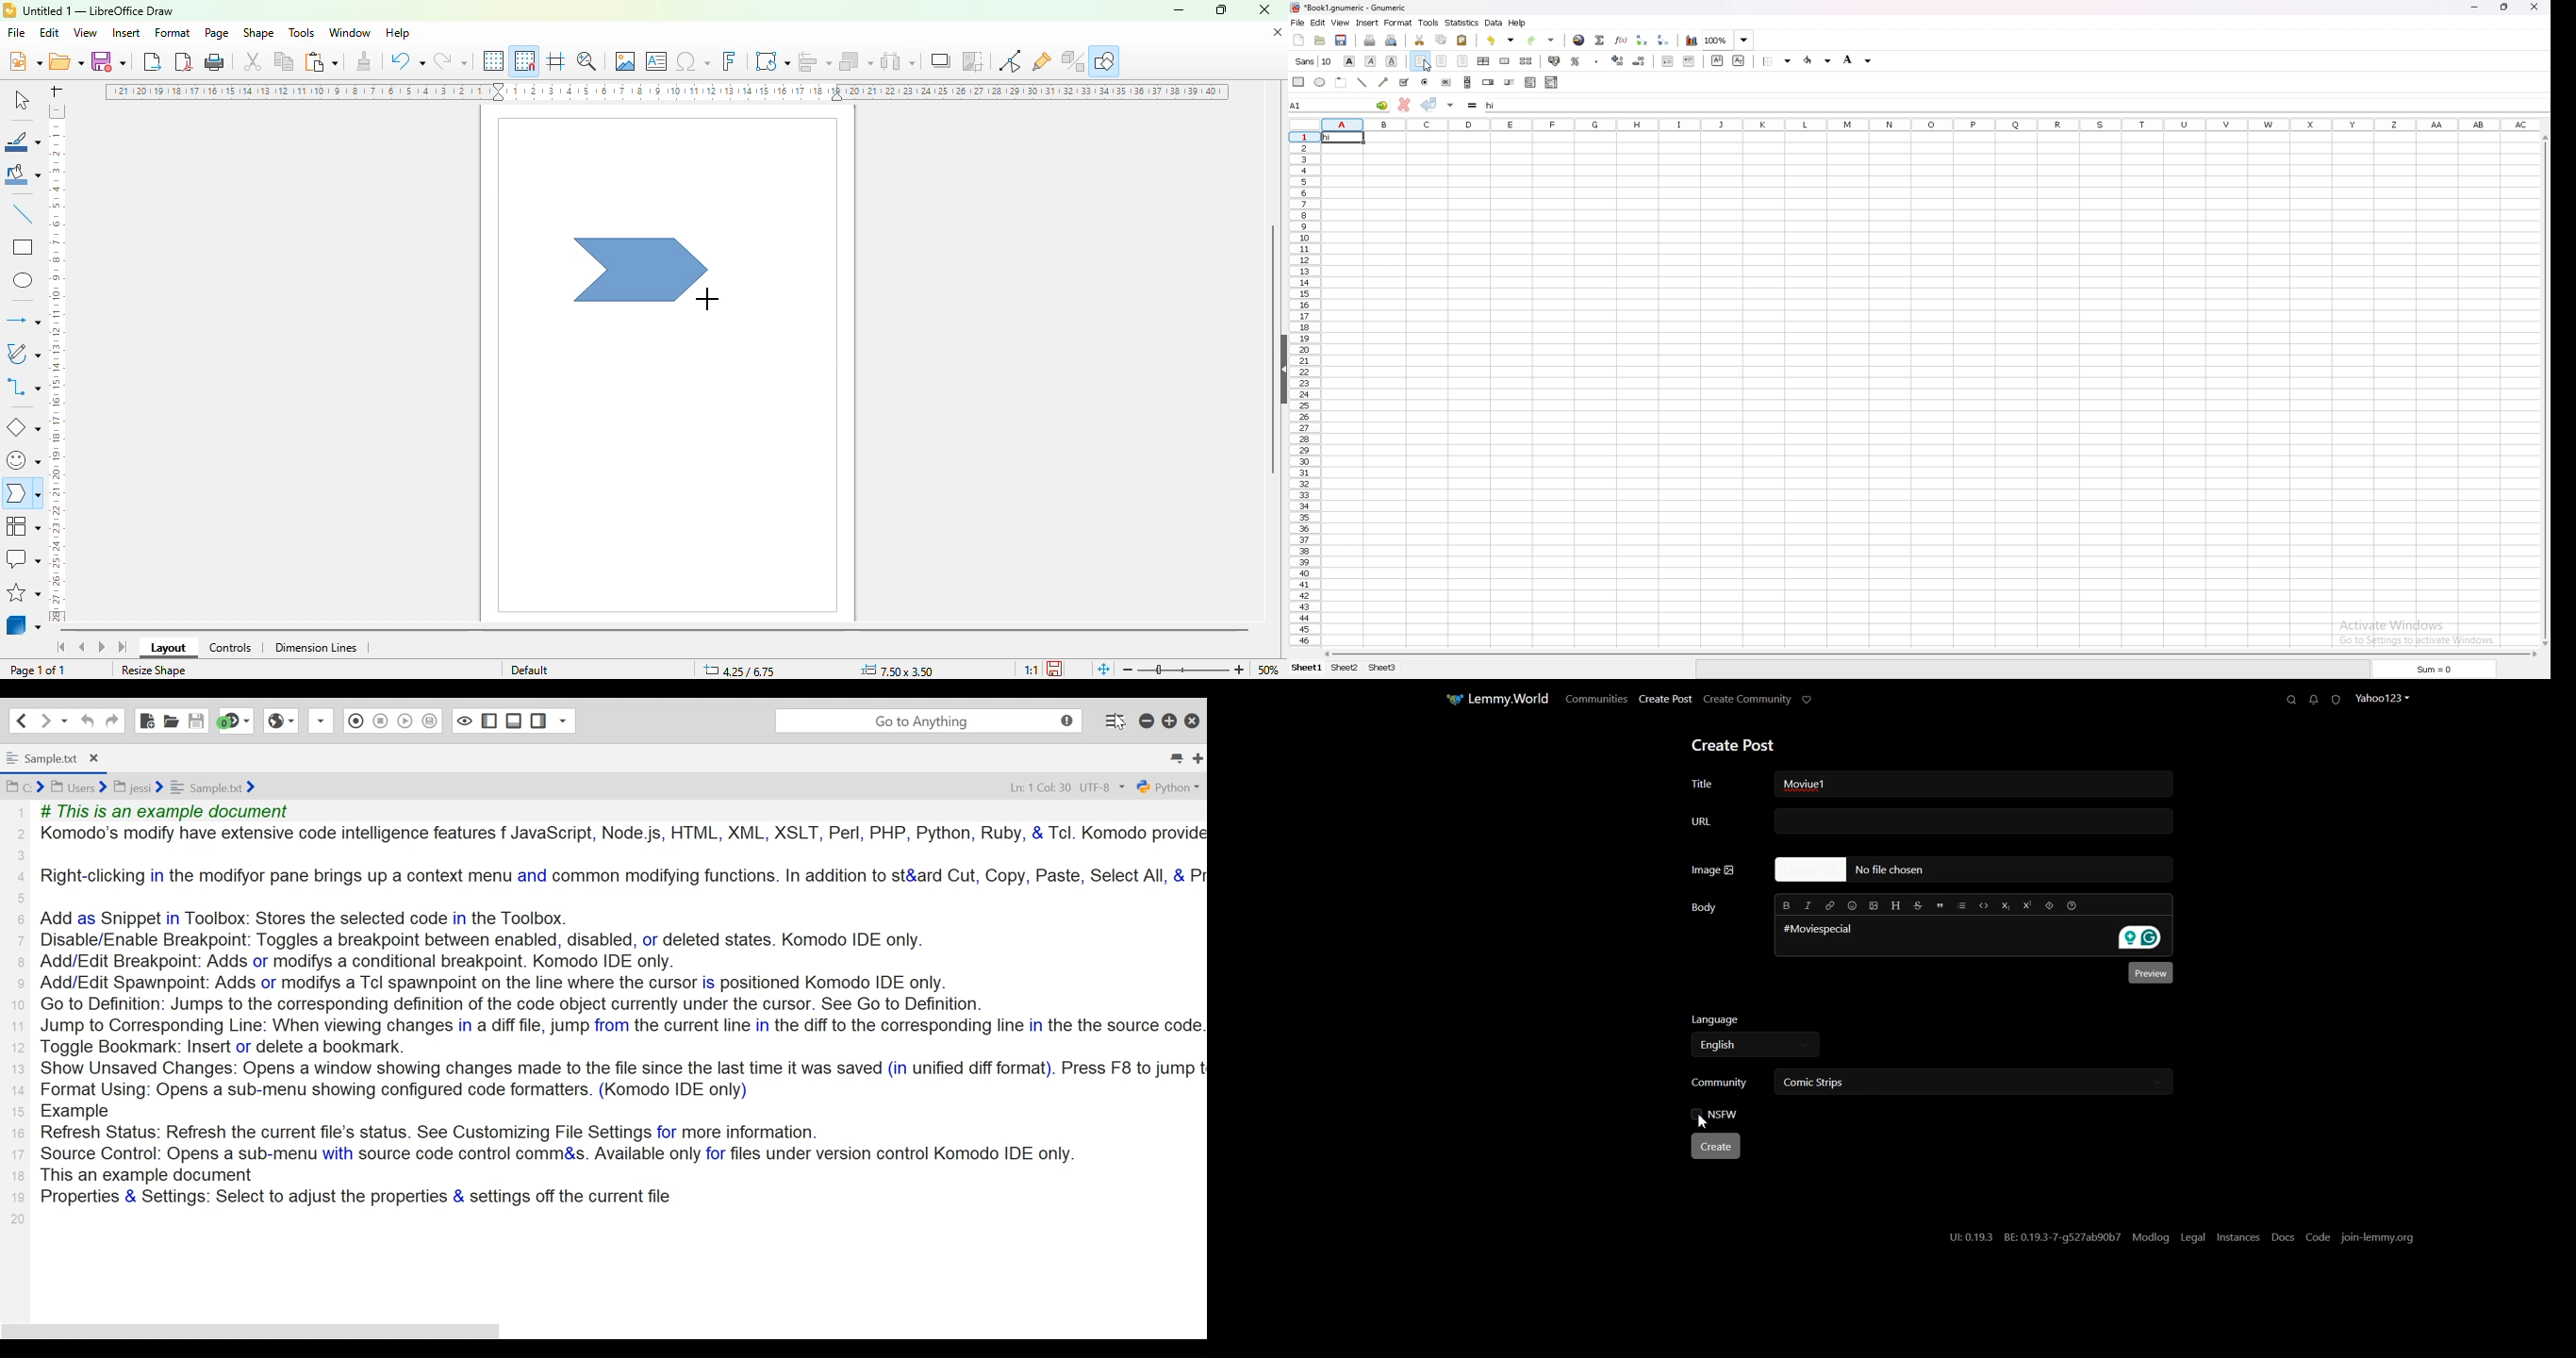 Image resolution: width=2576 pixels, height=1372 pixels. What do you see at coordinates (1919, 904) in the screenshot?
I see `Strikethrough` at bounding box center [1919, 904].